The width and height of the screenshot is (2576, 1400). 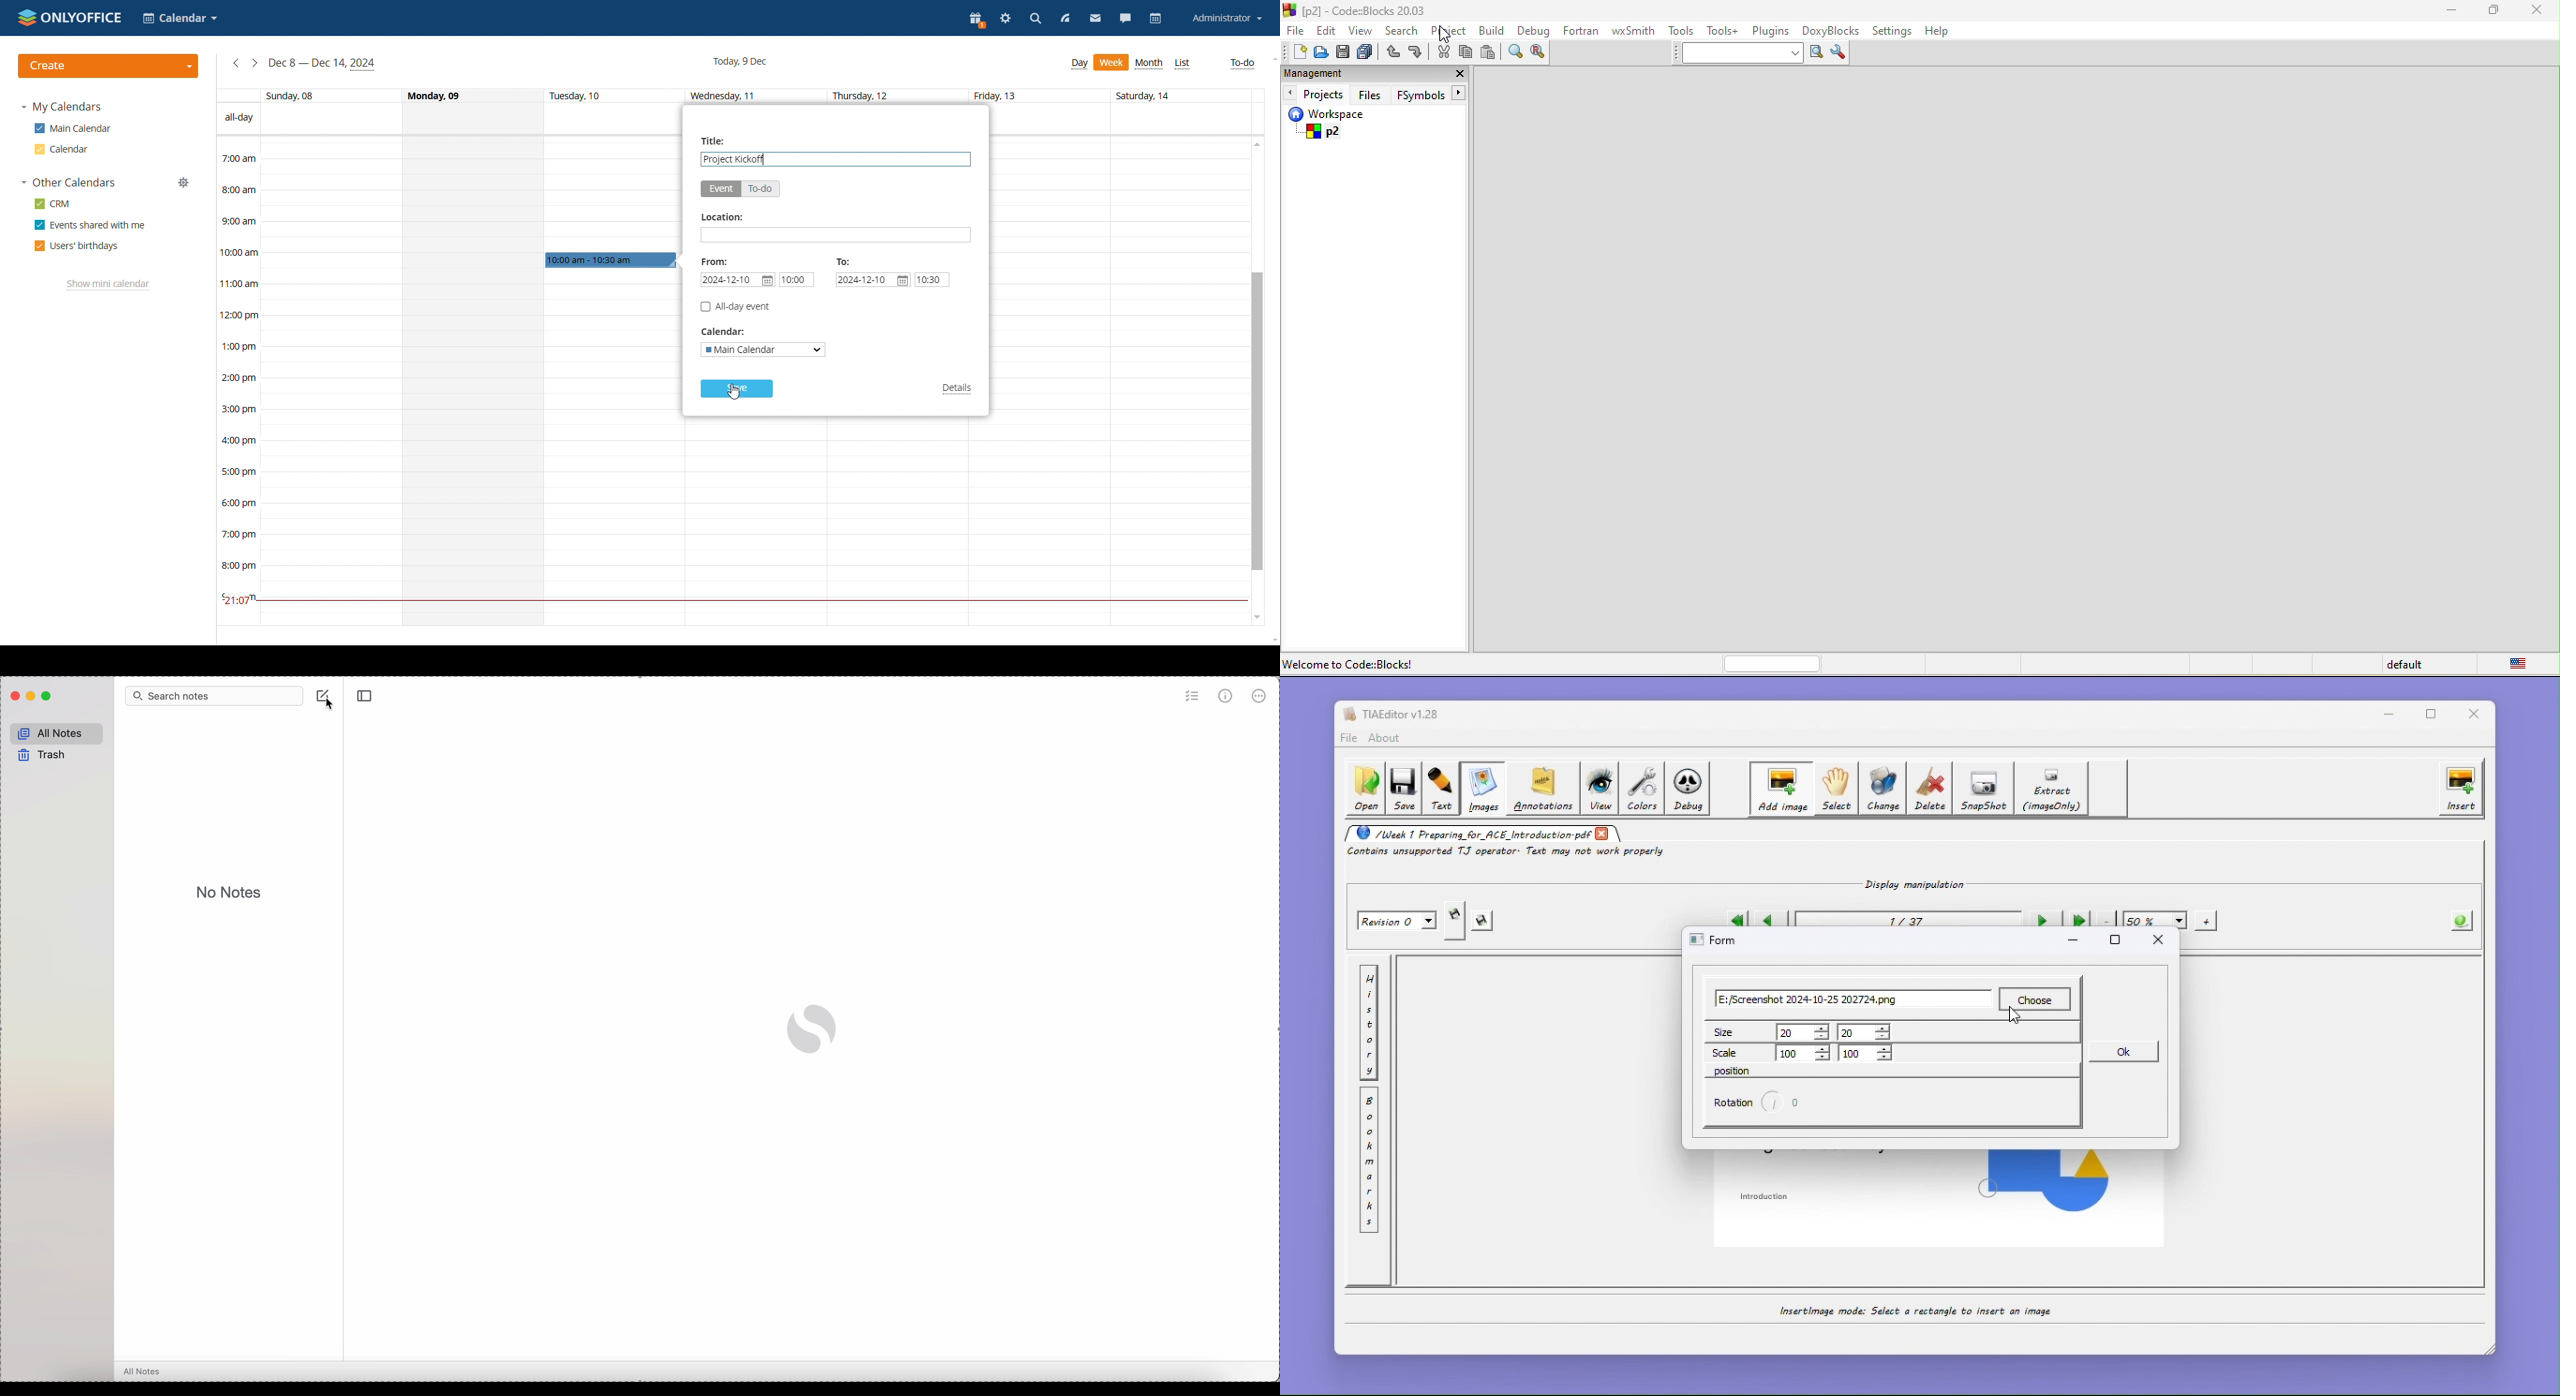 What do you see at coordinates (1183, 63) in the screenshot?
I see `list` at bounding box center [1183, 63].